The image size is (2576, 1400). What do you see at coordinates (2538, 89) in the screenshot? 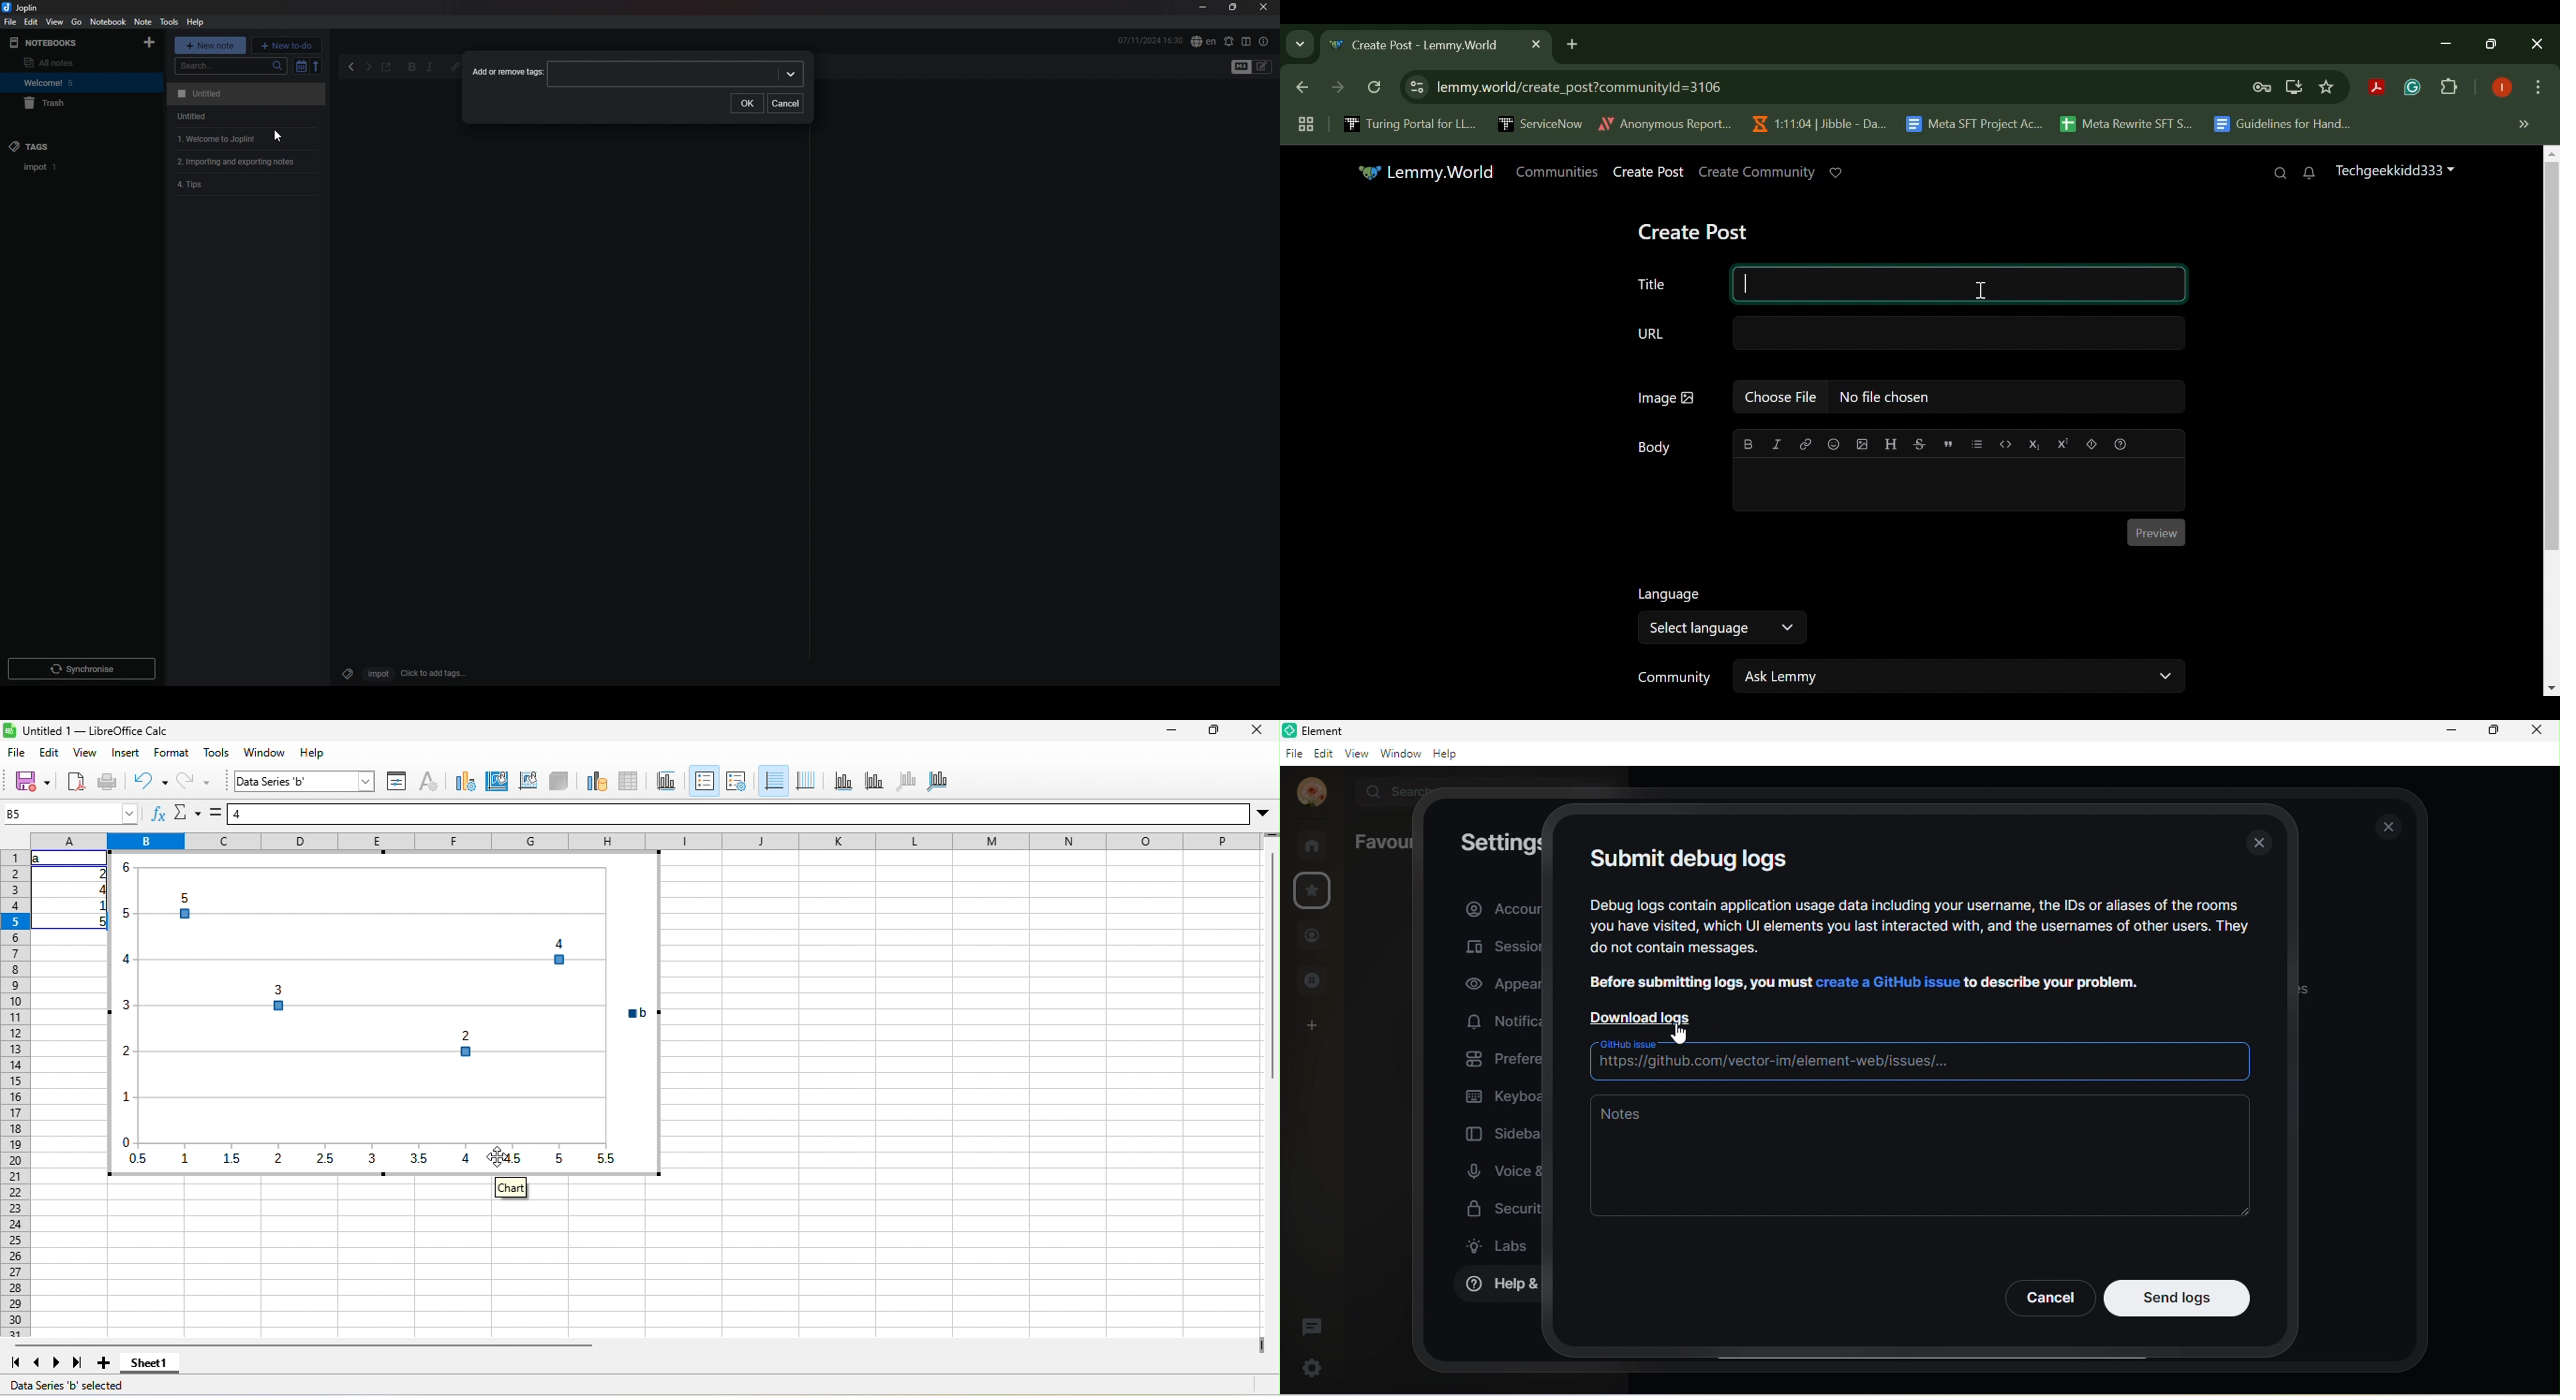
I see `Options` at bounding box center [2538, 89].